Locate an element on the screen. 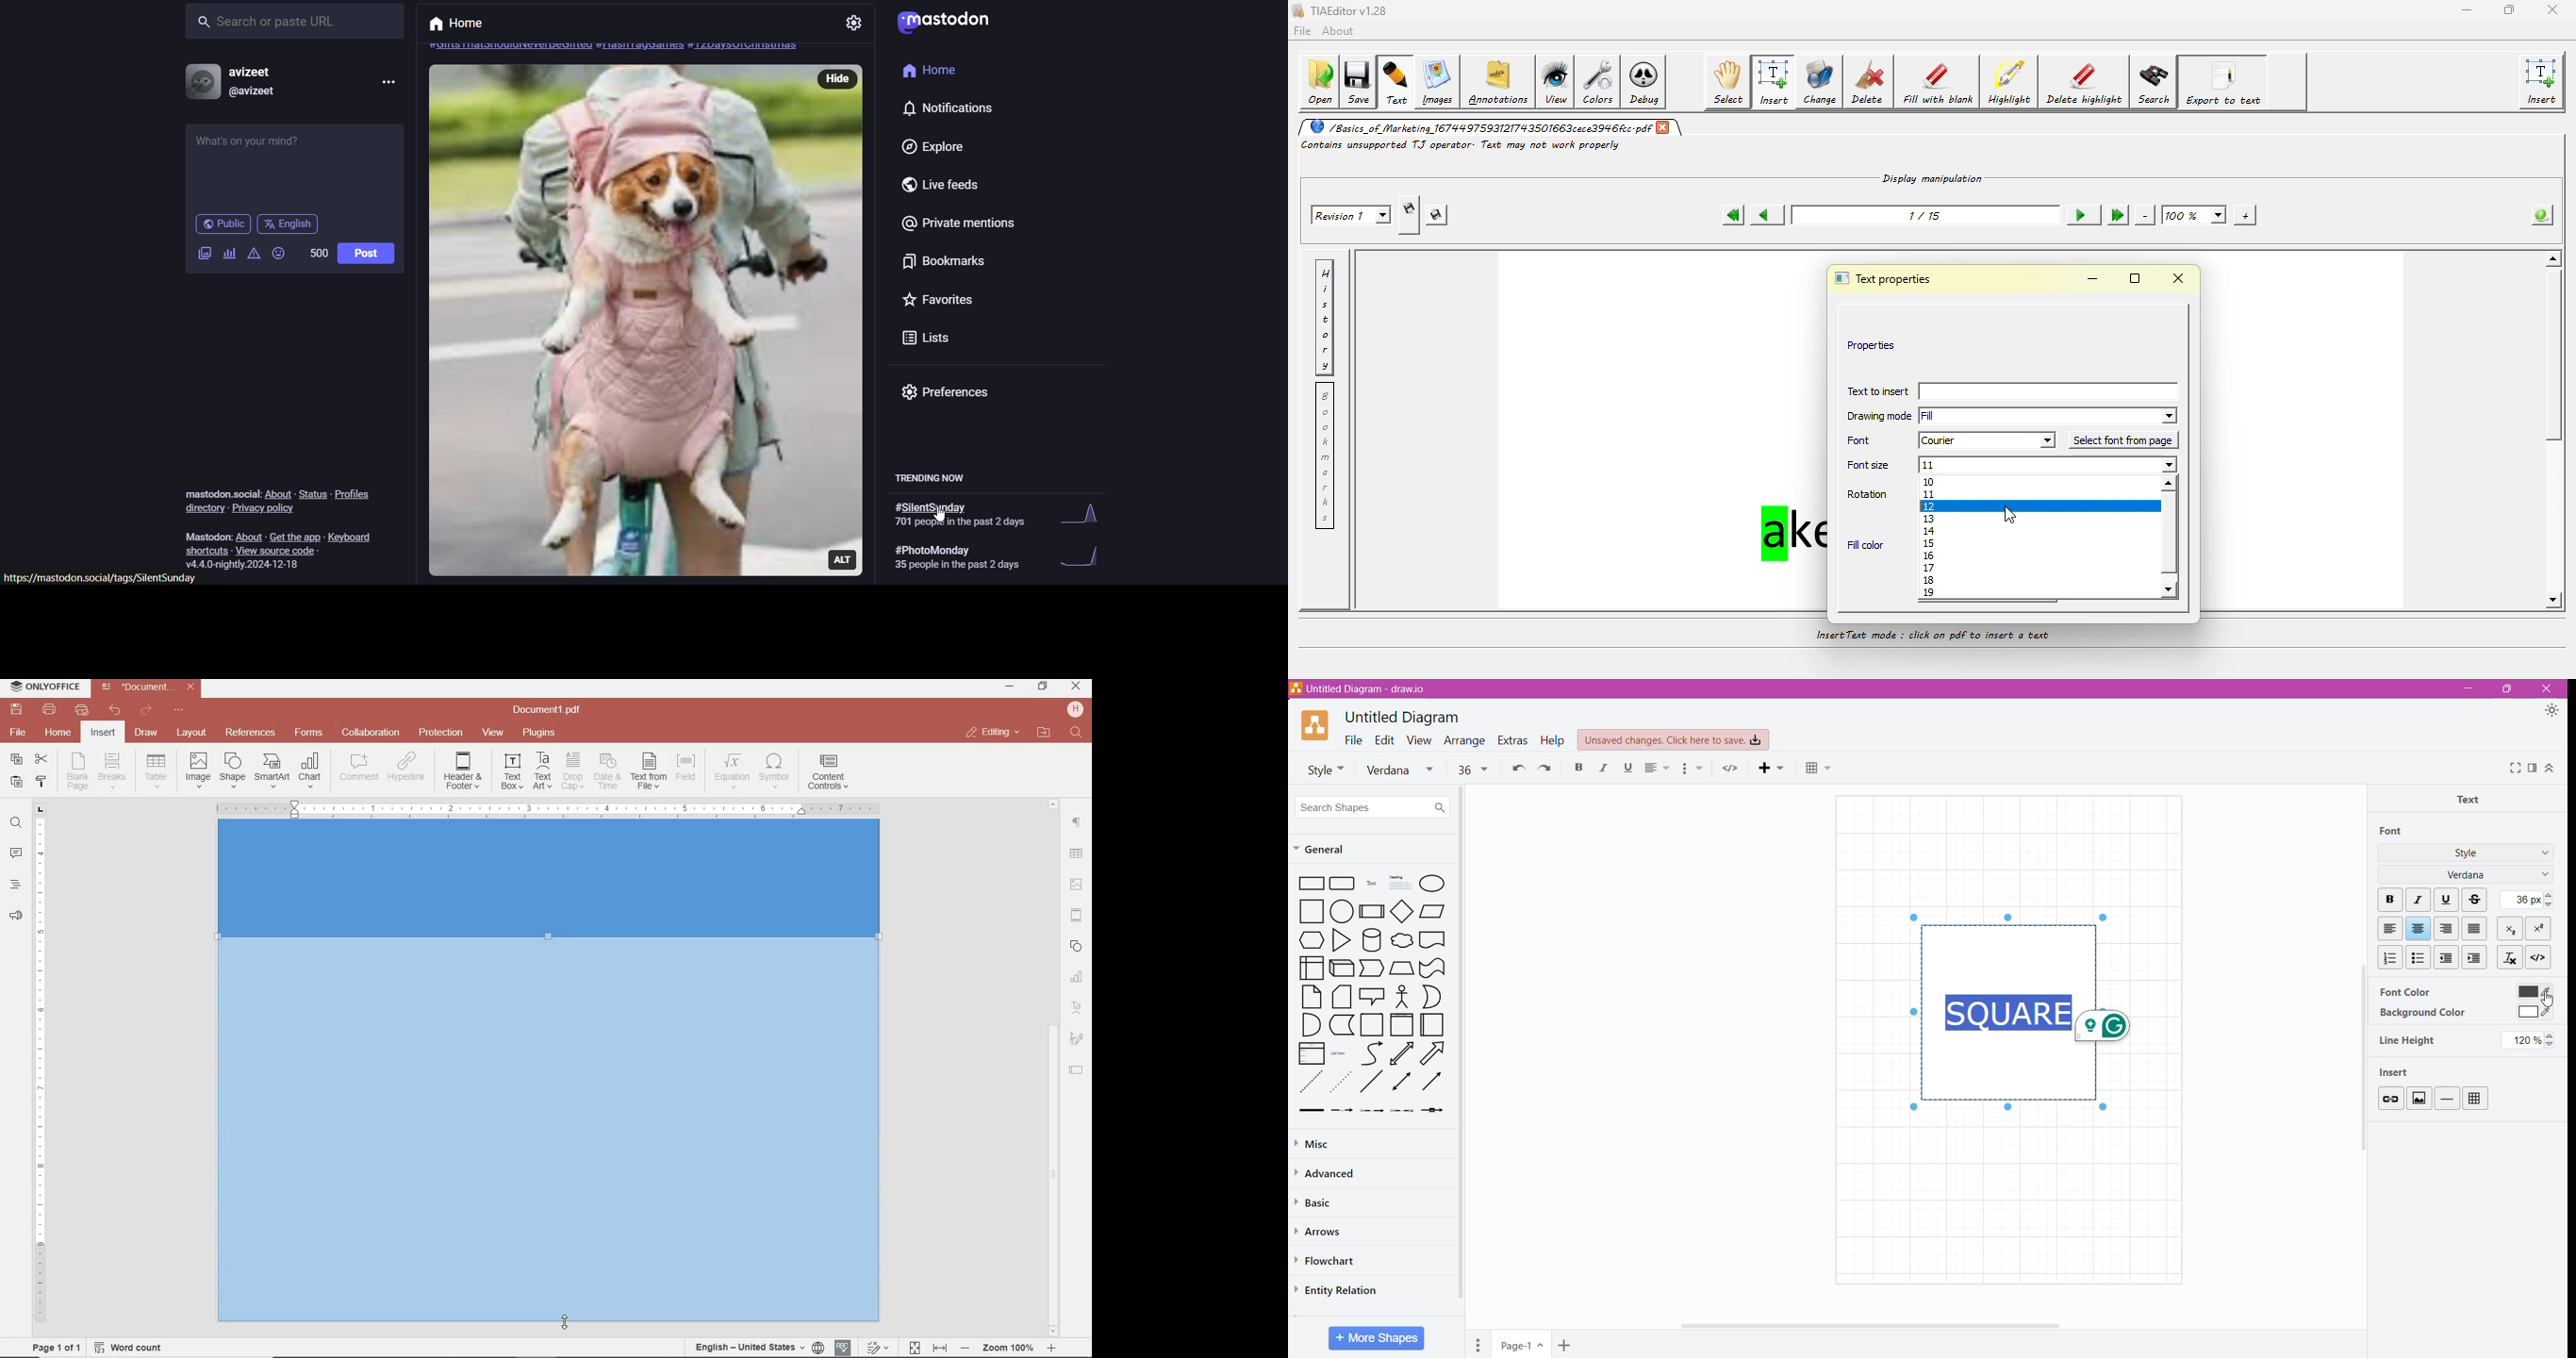  Edit is located at coordinates (1385, 739).